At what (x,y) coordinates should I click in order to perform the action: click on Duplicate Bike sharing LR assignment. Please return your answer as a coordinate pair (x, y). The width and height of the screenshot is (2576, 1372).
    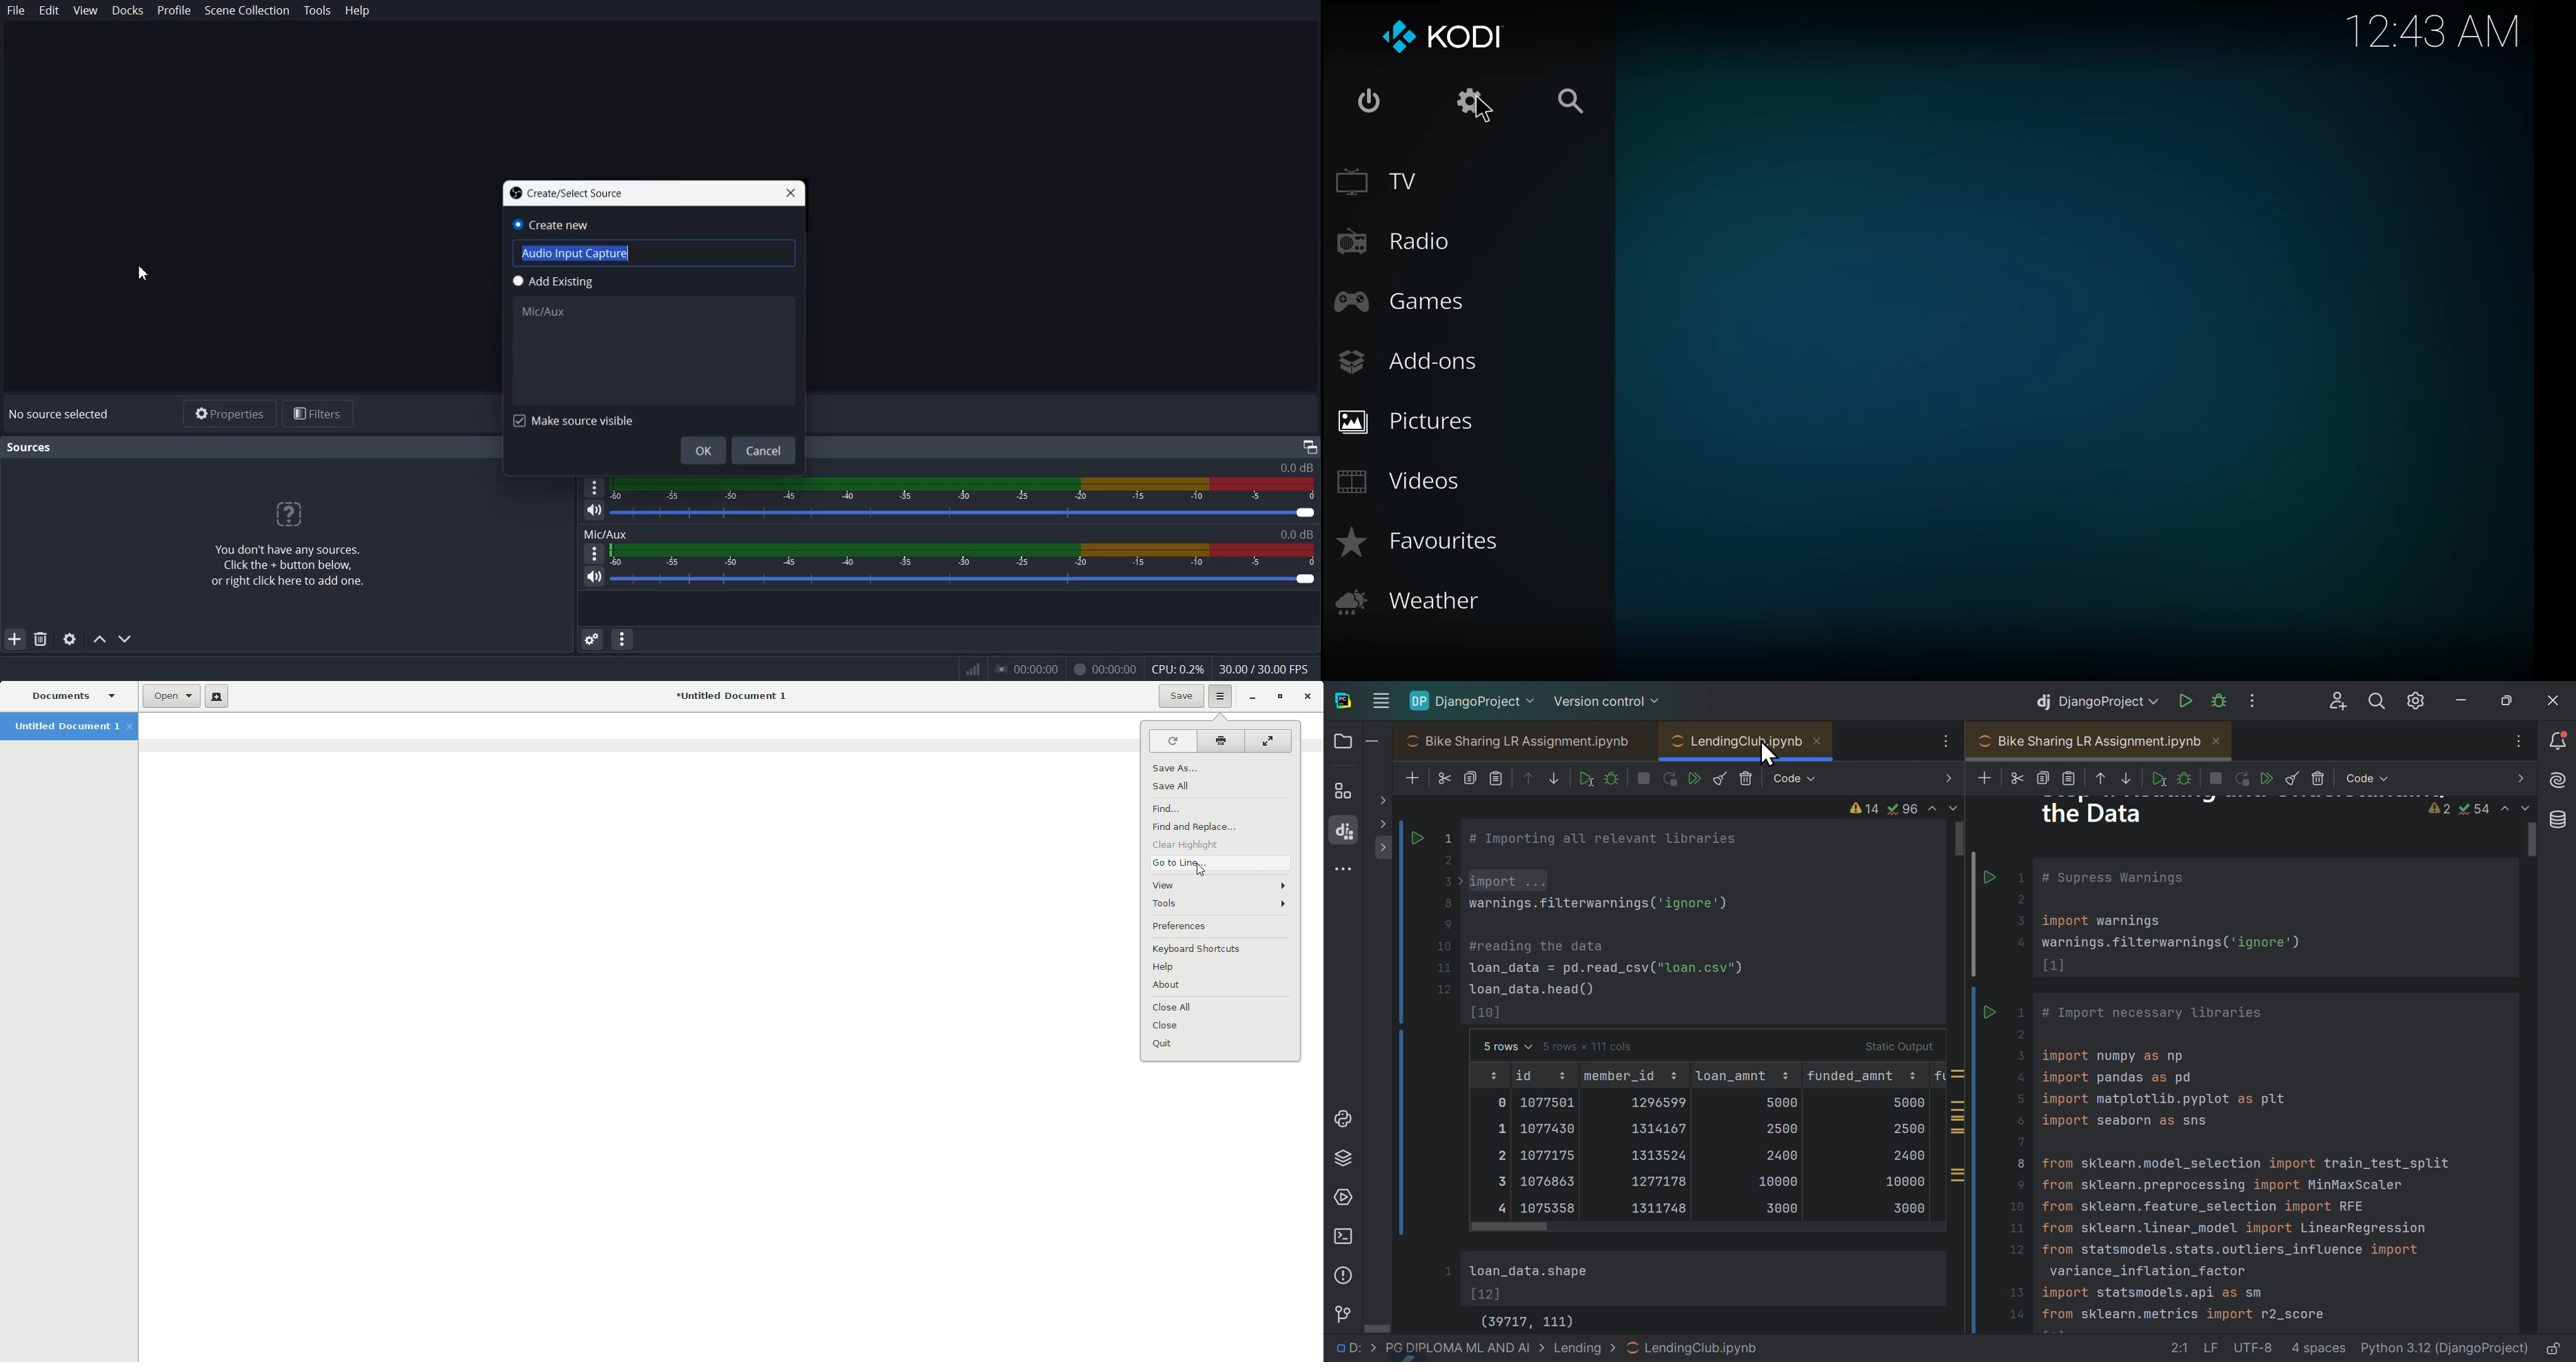
    Looking at the image, I should click on (2242, 1077).